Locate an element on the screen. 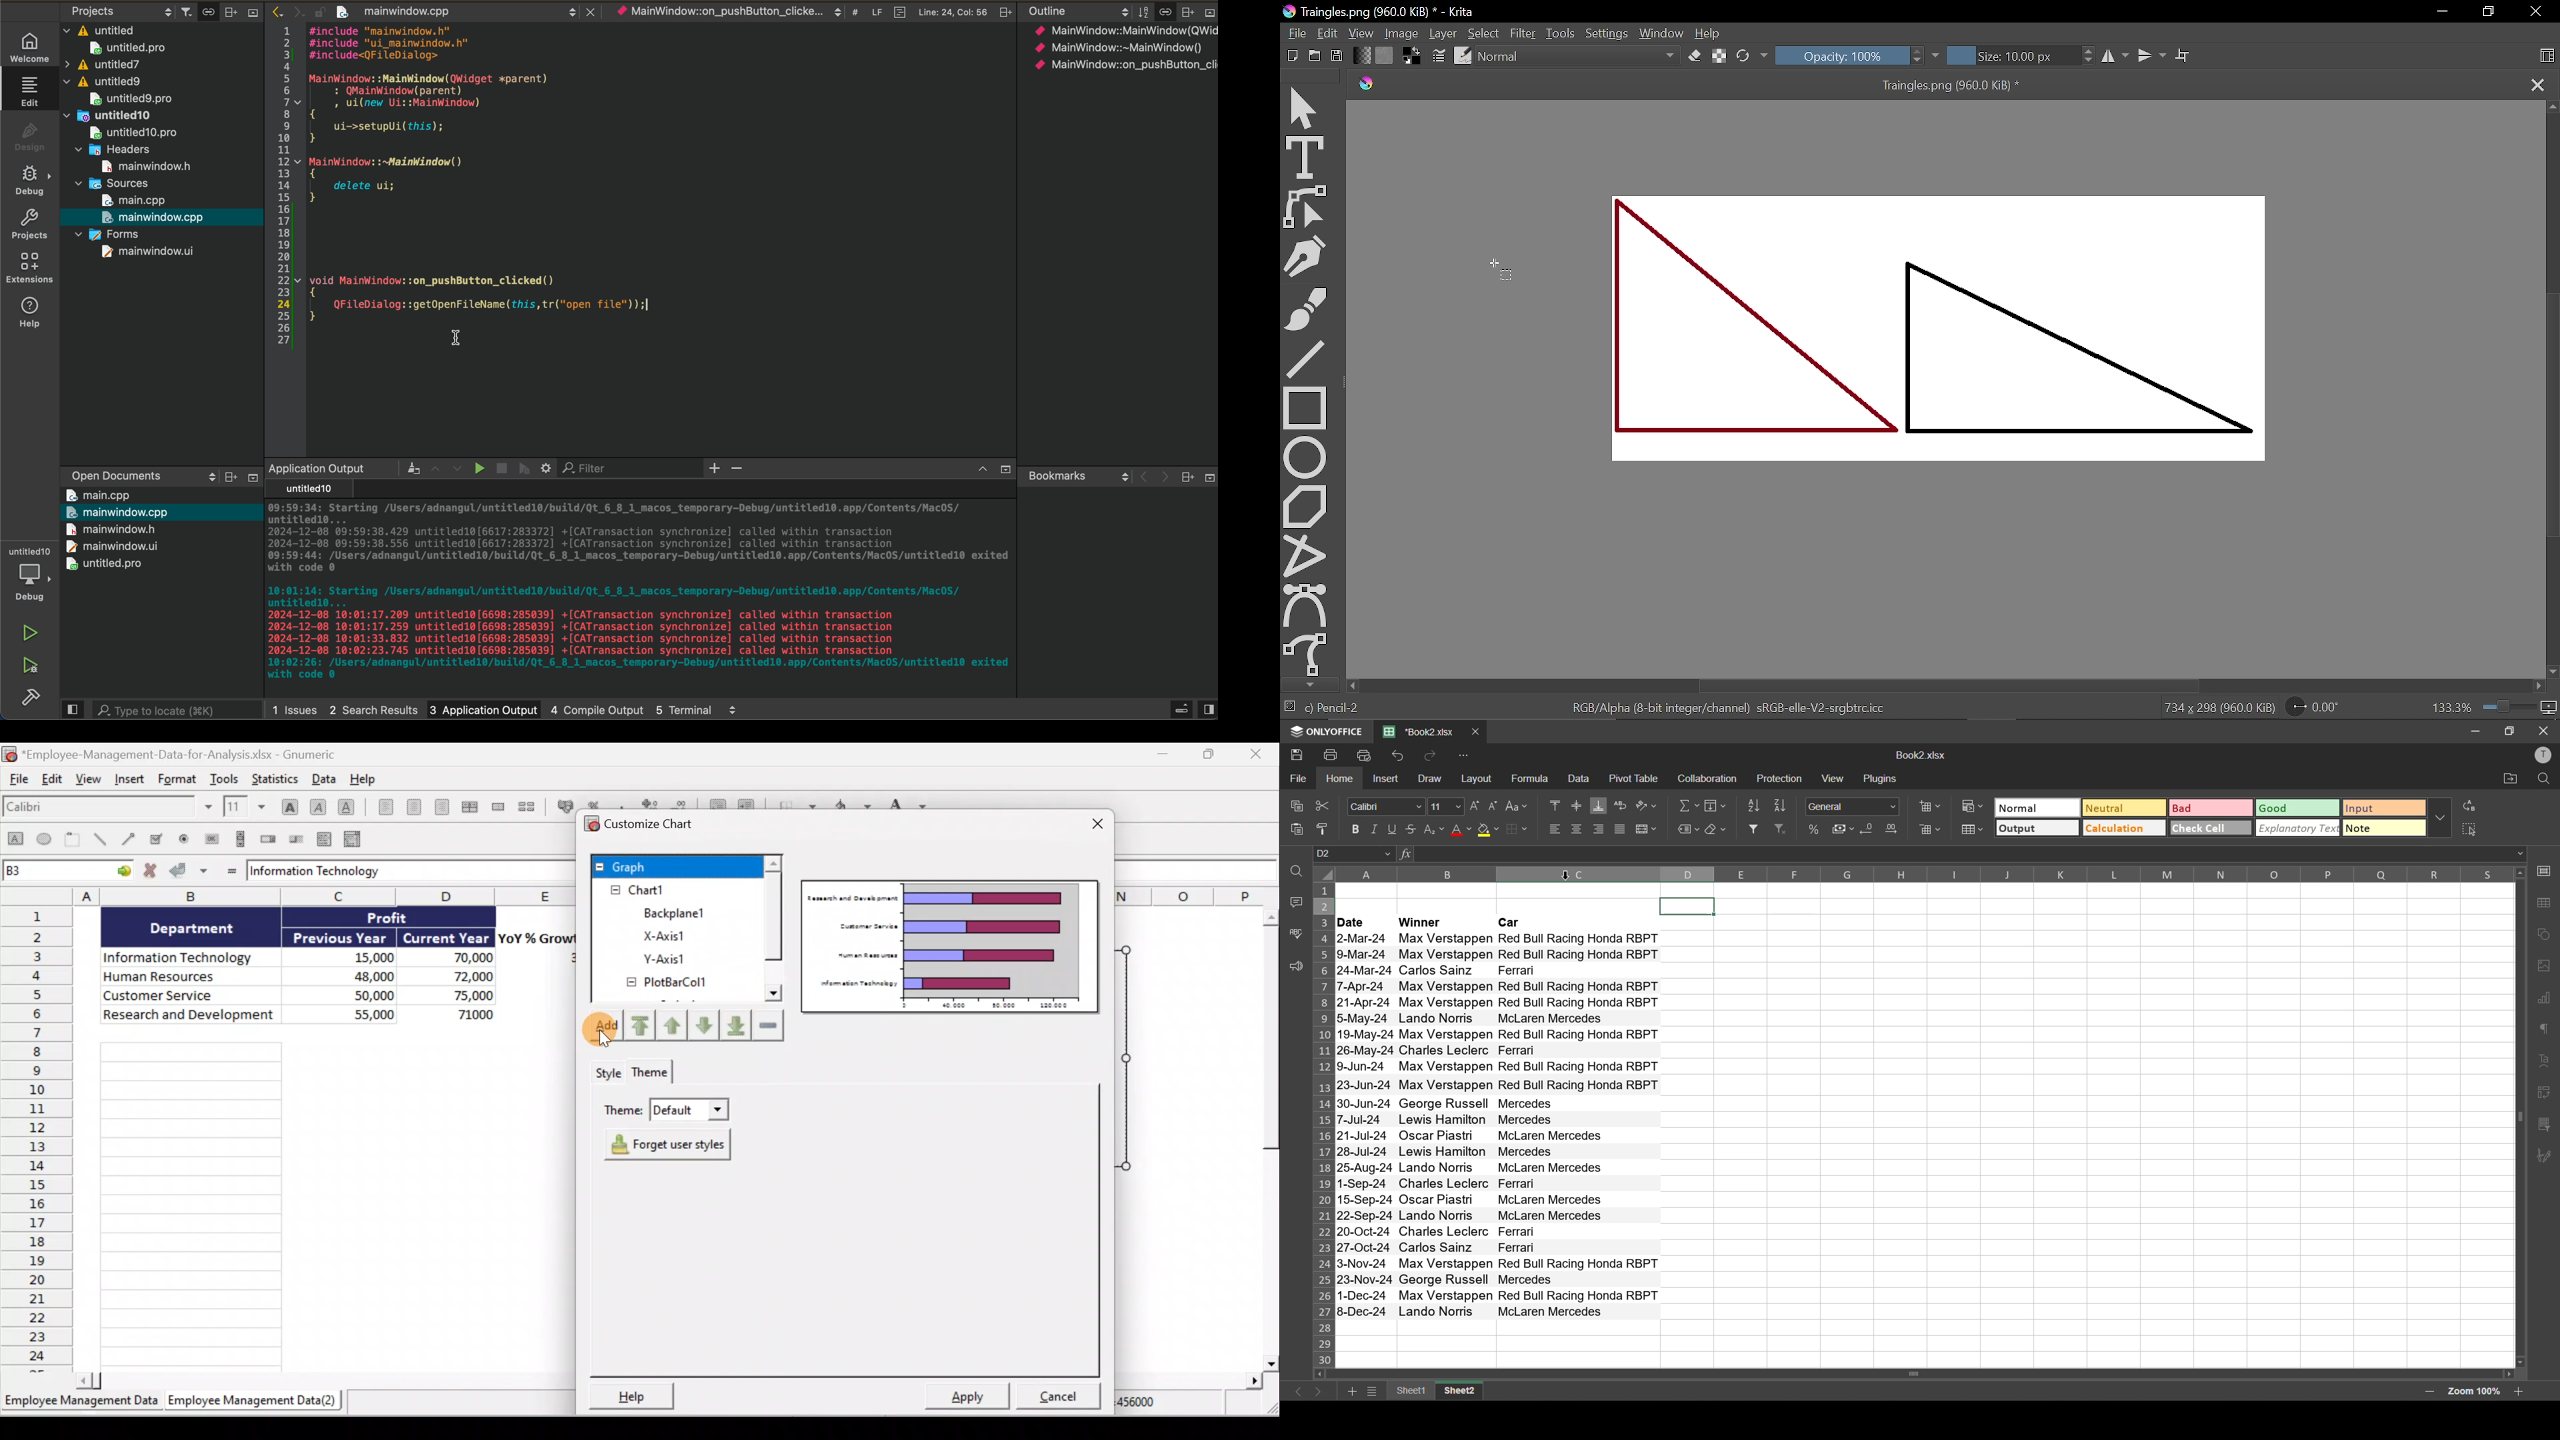 The height and width of the screenshot is (1456, 2576). Forget user styles is located at coordinates (673, 1145).